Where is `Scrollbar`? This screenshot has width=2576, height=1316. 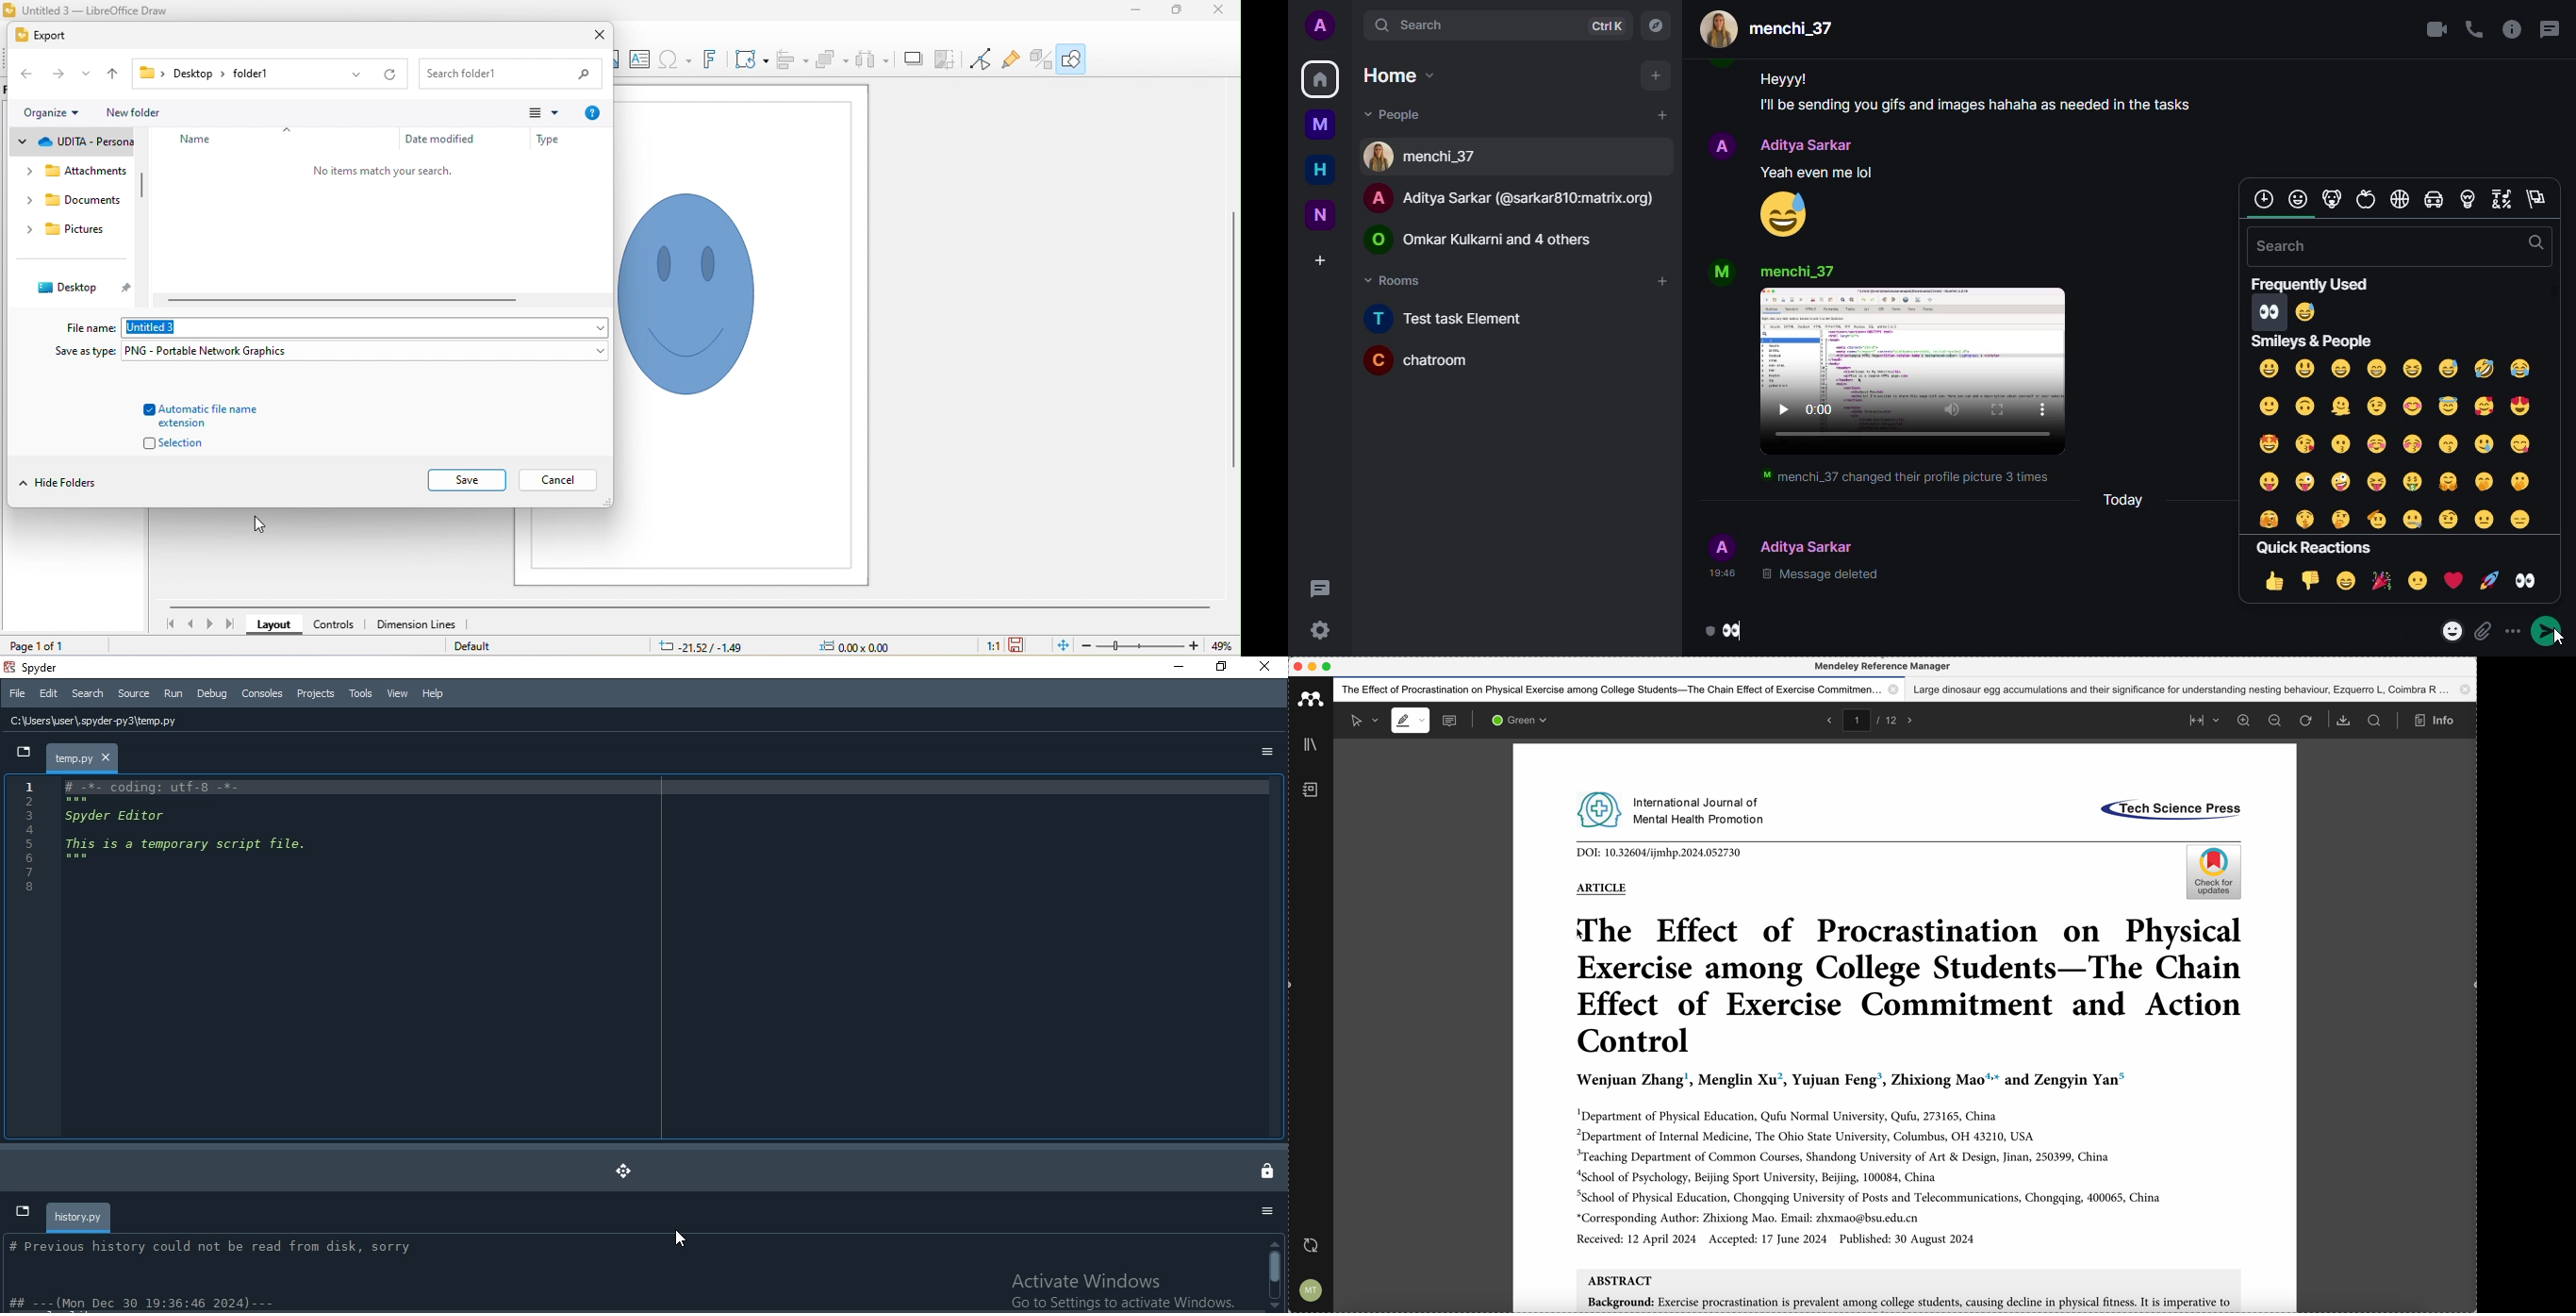 Scrollbar is located at coordinates (1276, 1270).